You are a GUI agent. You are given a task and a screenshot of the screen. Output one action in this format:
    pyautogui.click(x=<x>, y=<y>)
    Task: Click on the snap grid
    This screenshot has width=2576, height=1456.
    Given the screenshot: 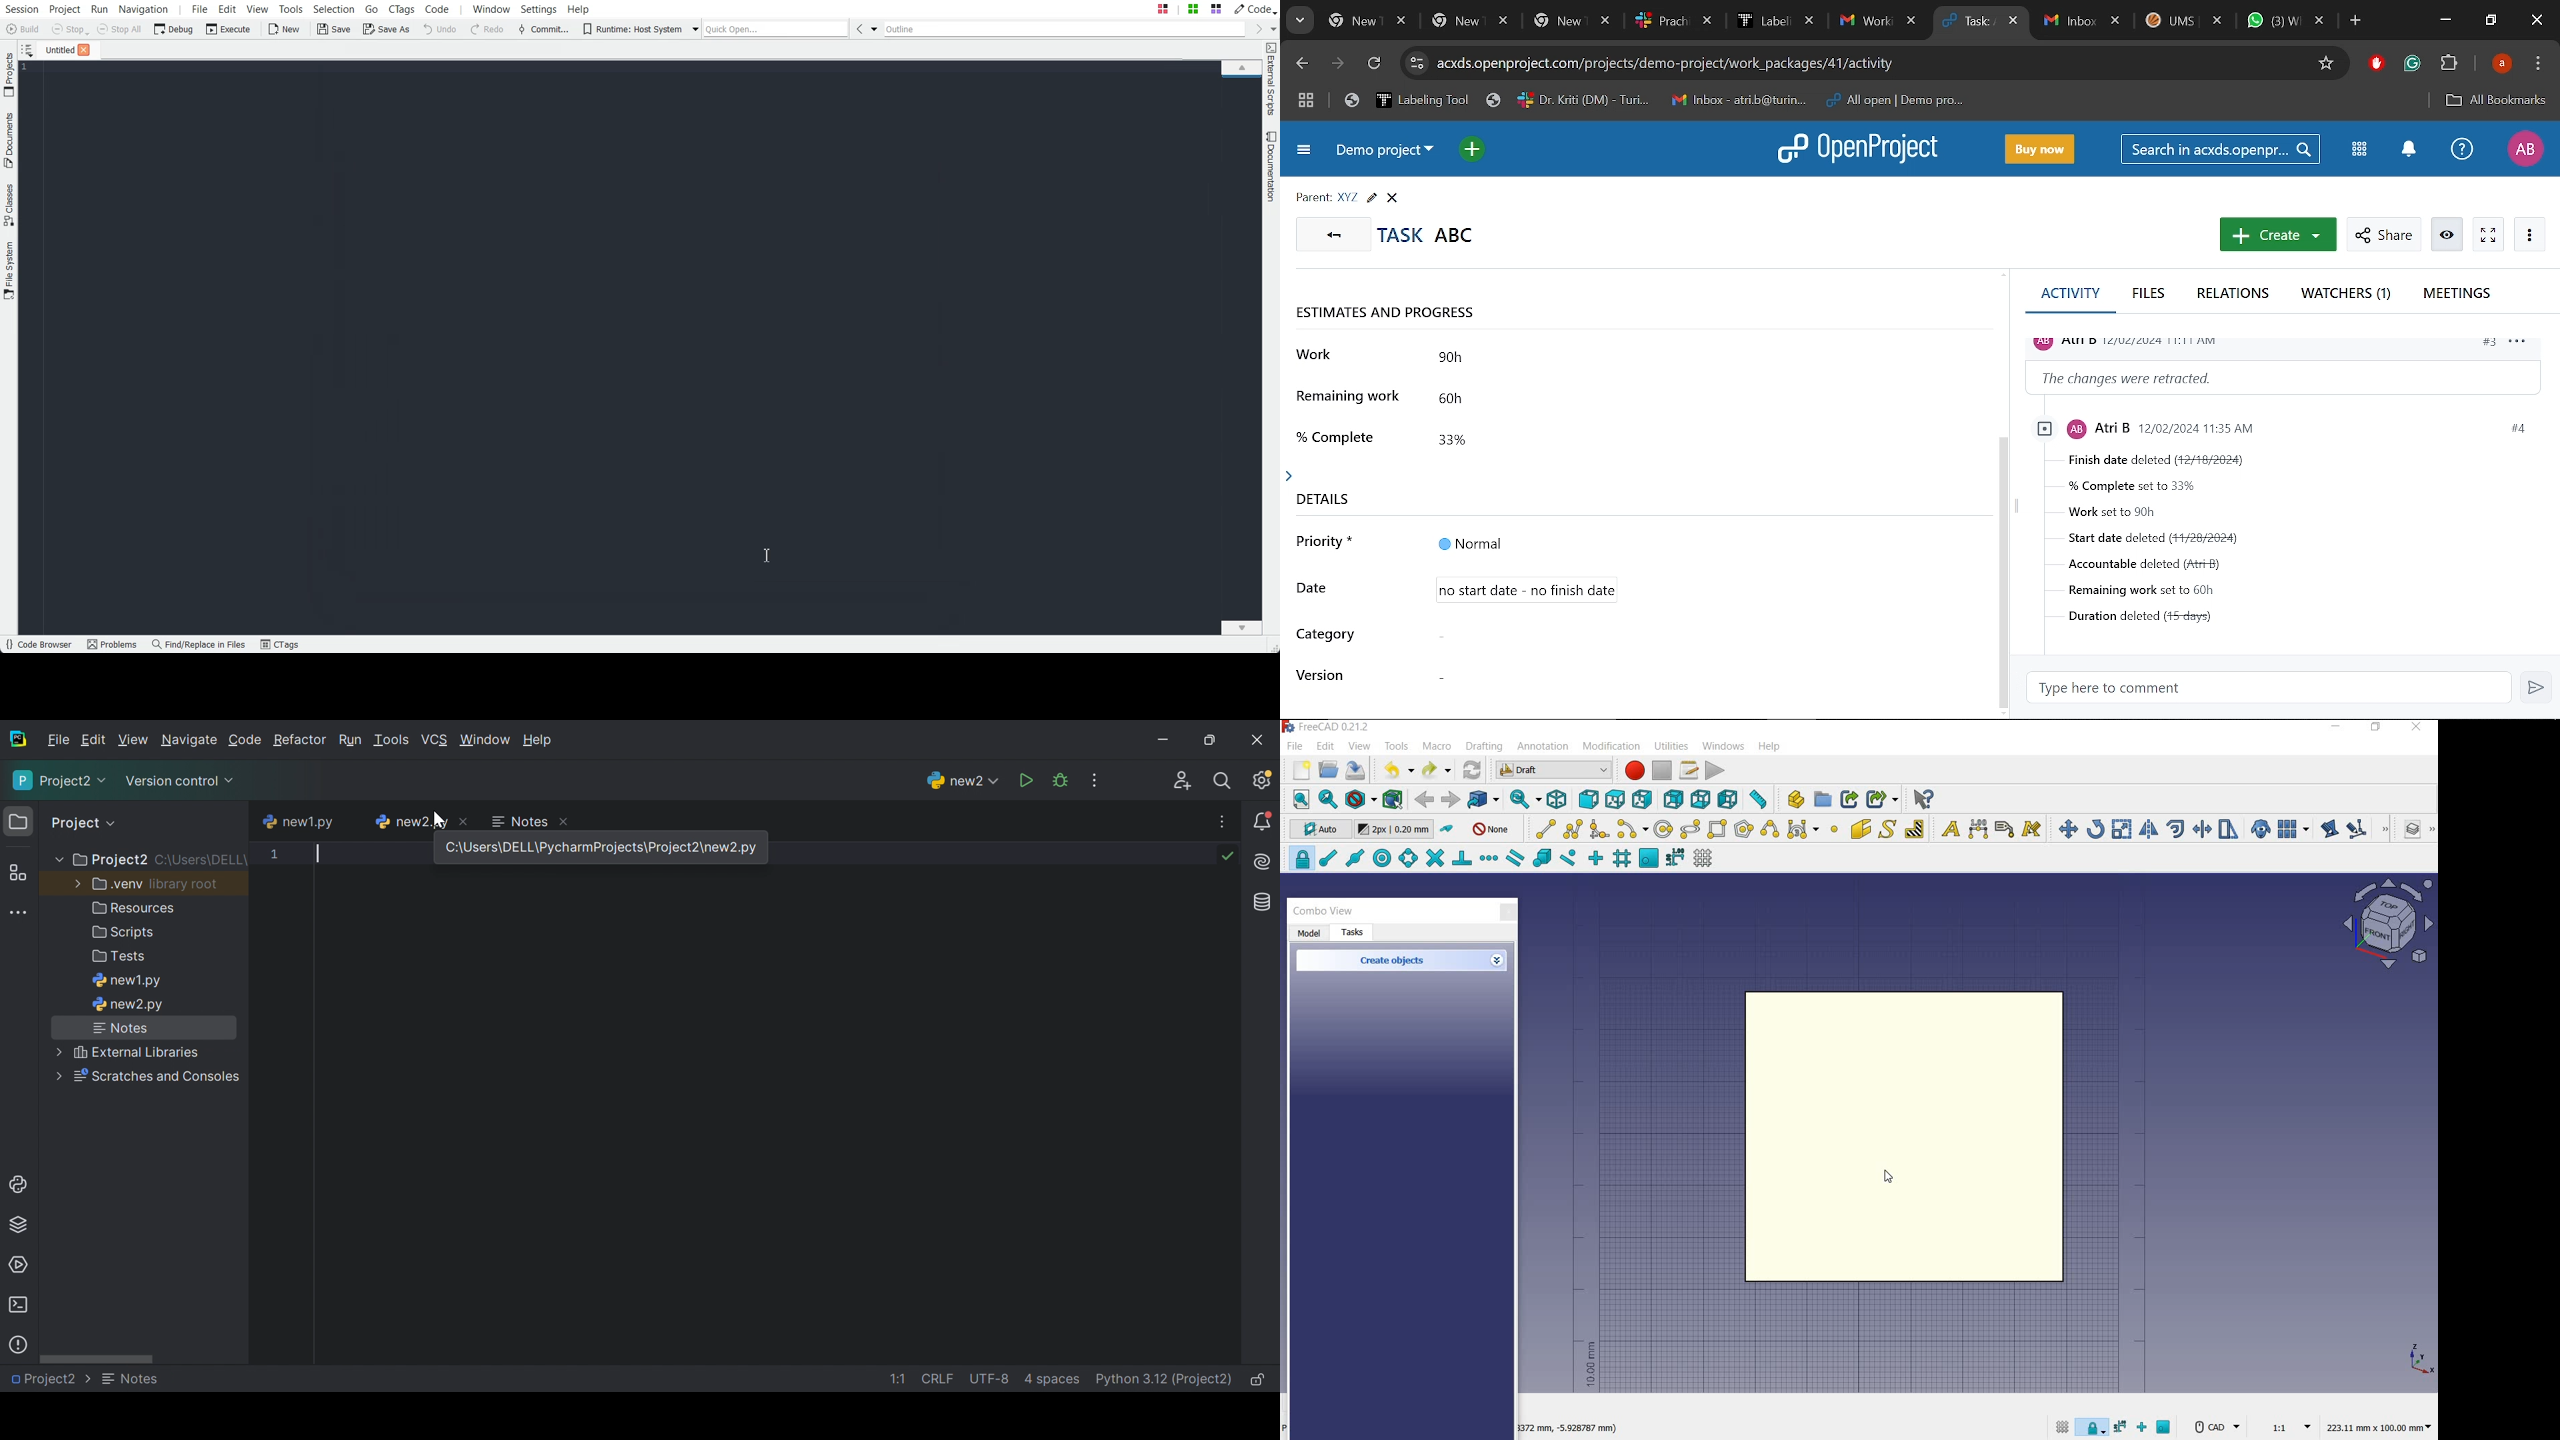 What is the action you would take?
    pyautogui.click(x=1621, y=860)
    